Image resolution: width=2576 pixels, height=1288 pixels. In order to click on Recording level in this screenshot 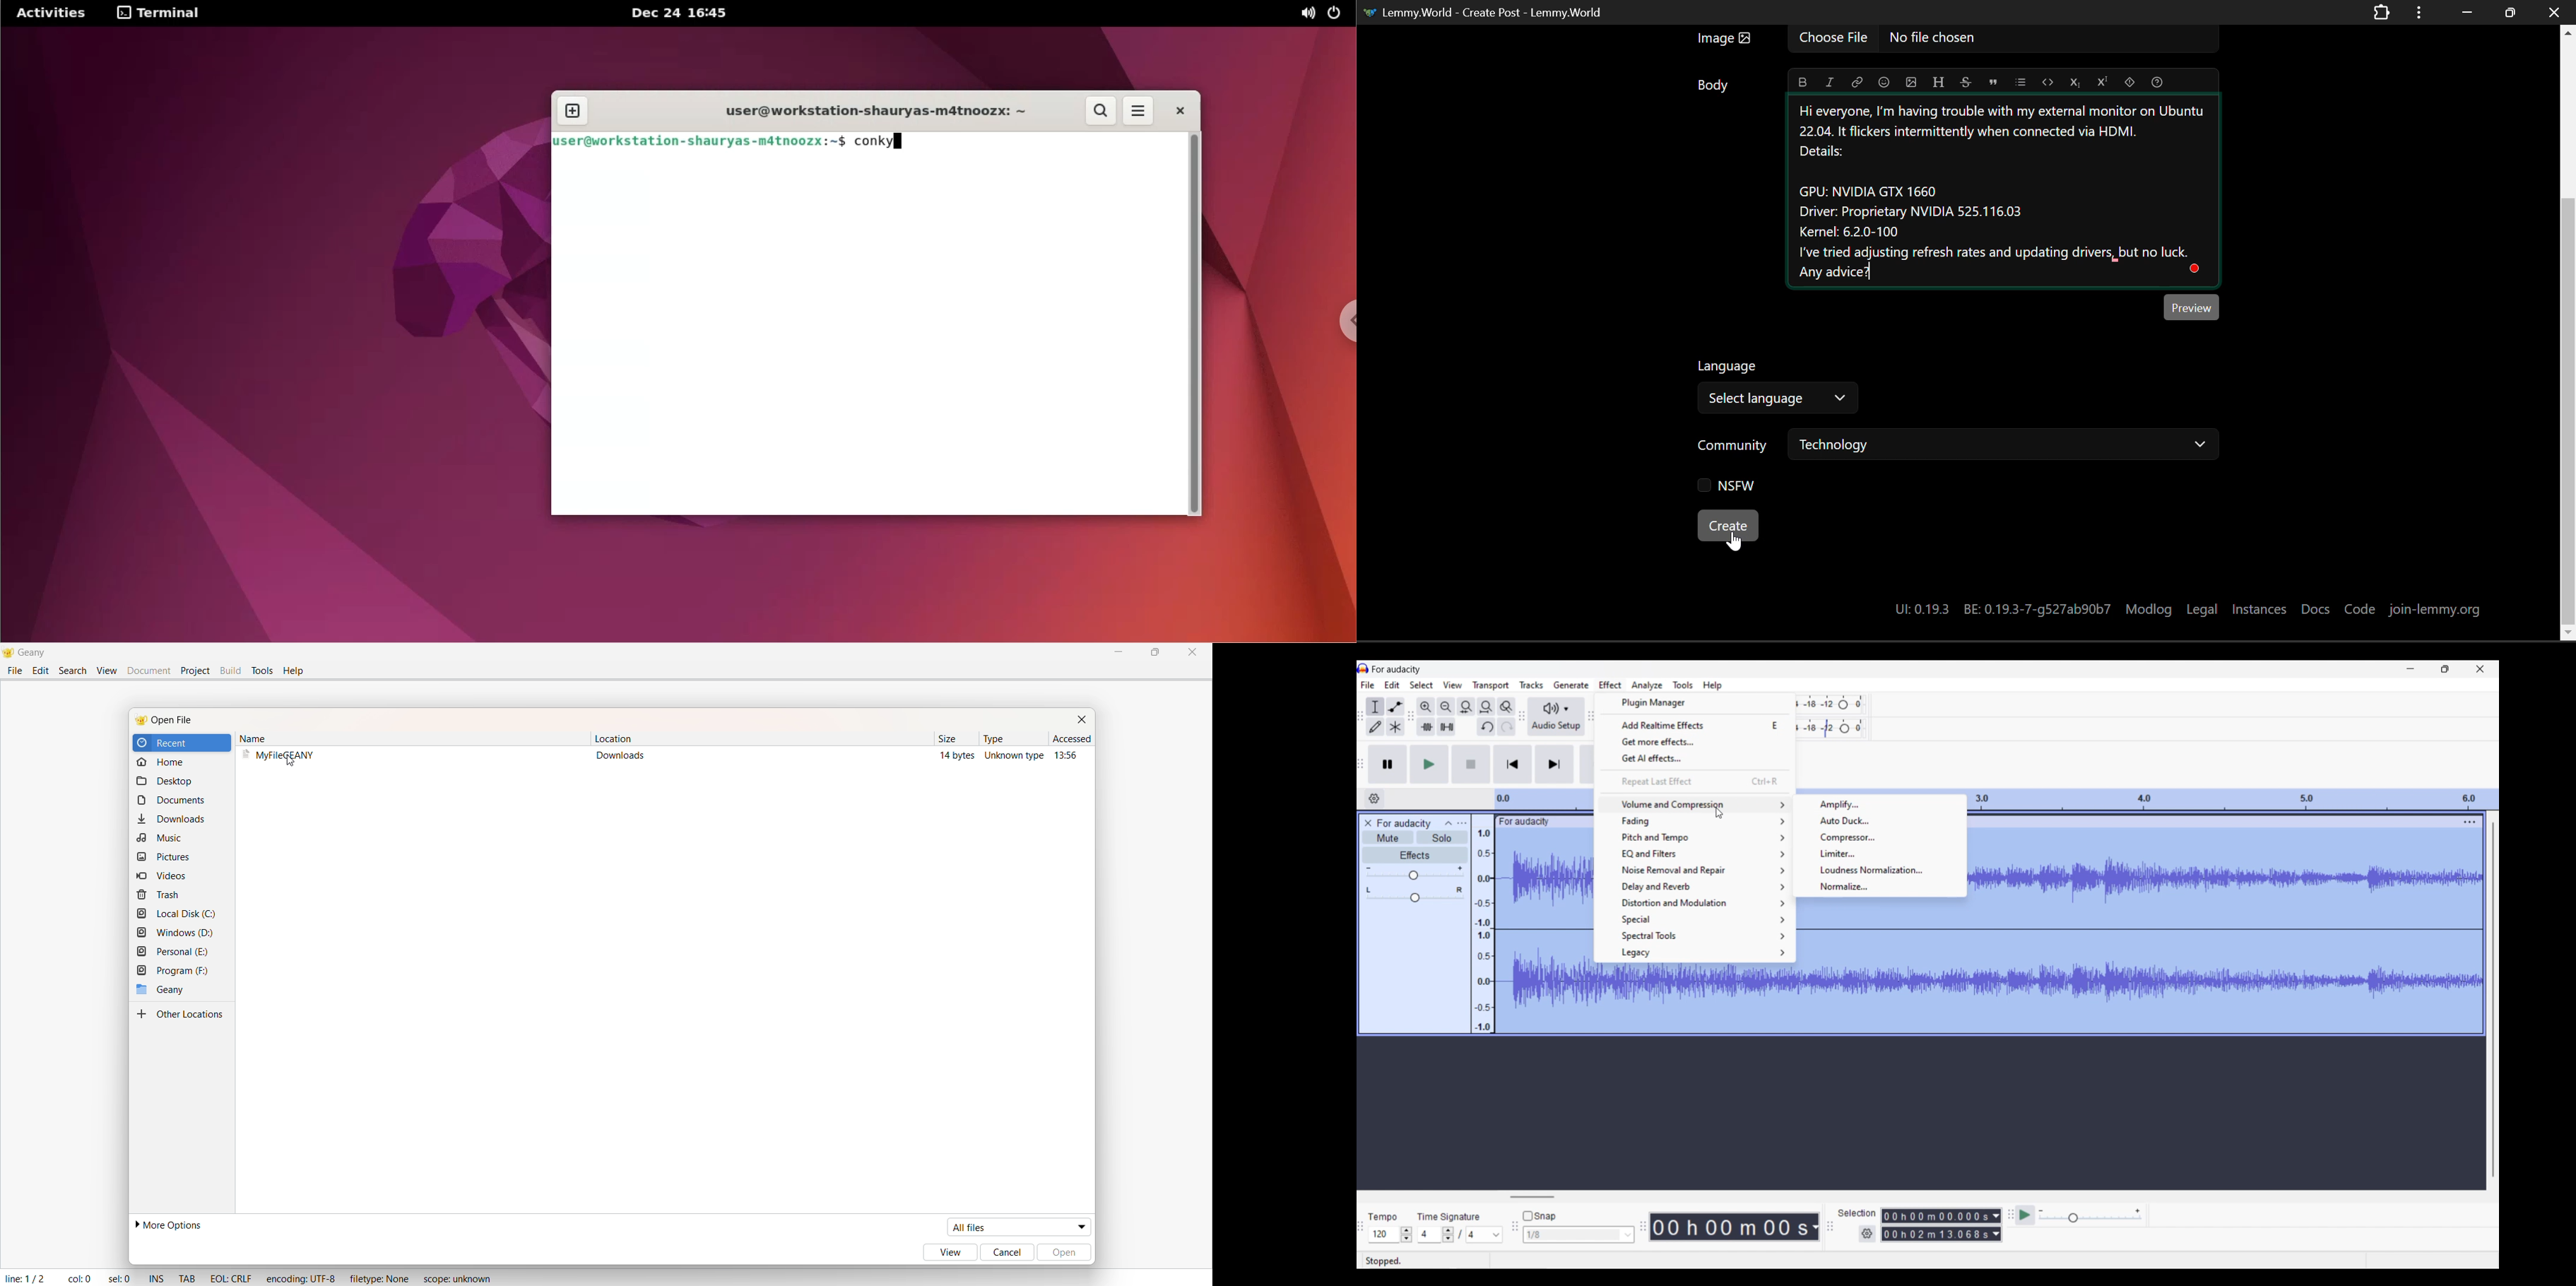, I will do `click(1832, 704)`.